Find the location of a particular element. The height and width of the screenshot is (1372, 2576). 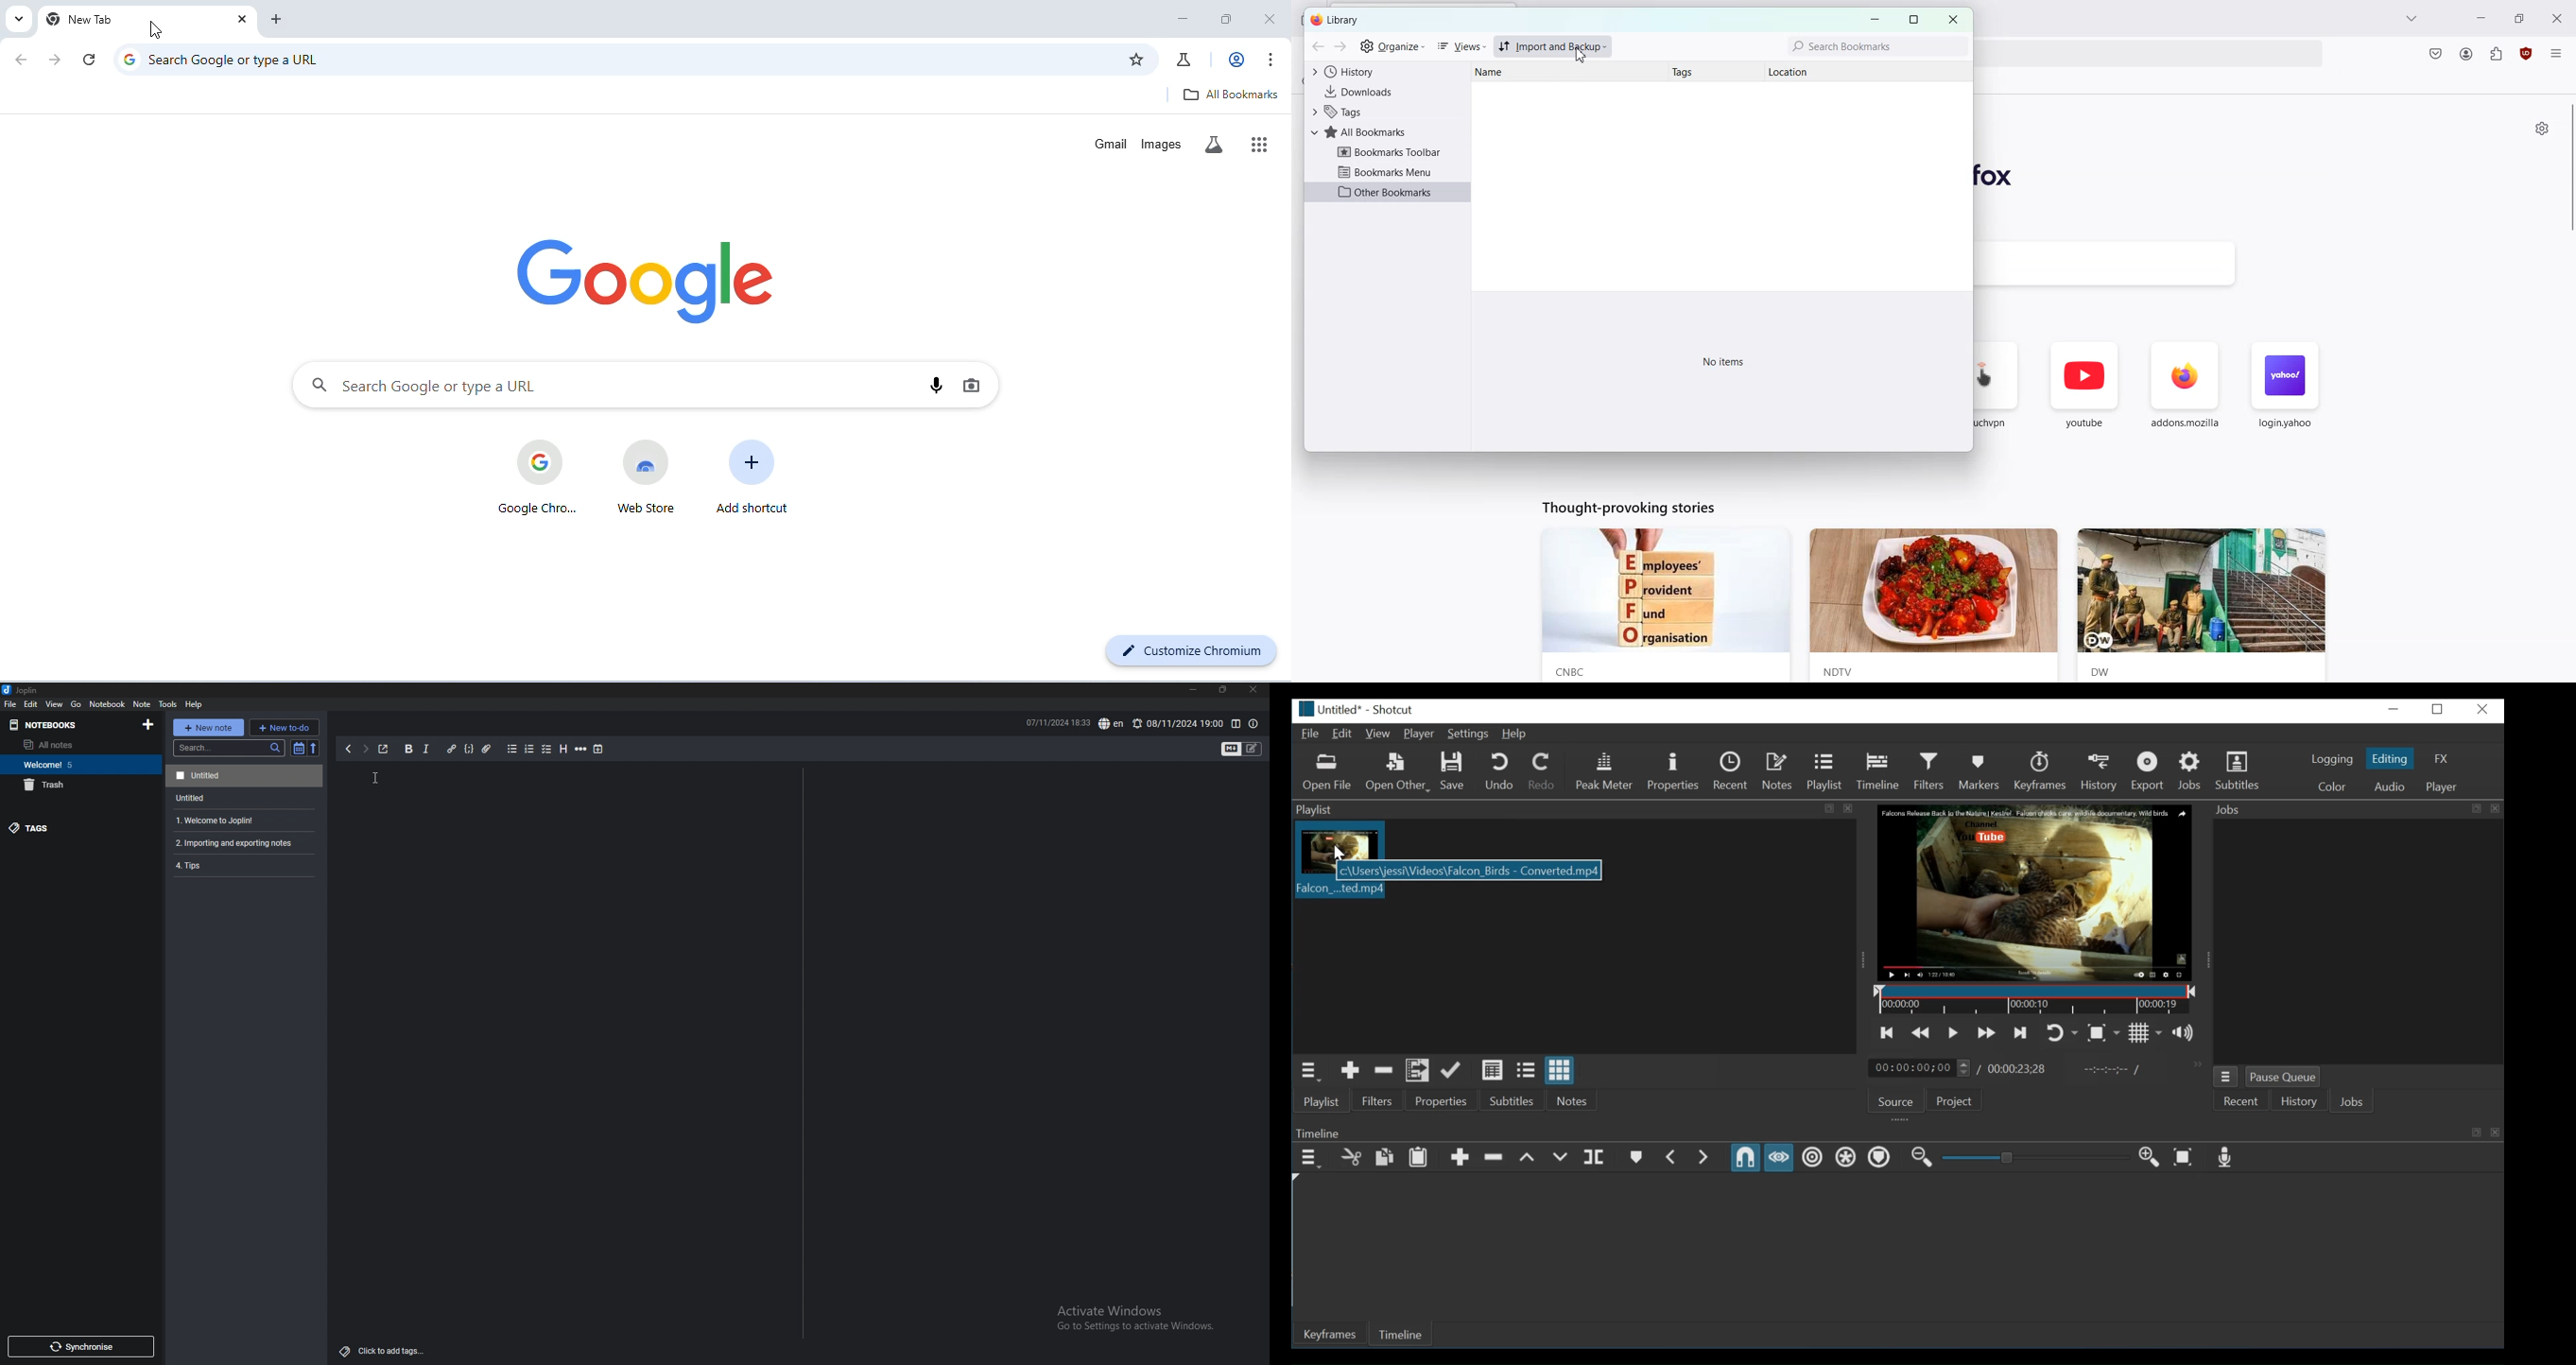

Add the source to the playlist is located at coordinates (1351, 1071).